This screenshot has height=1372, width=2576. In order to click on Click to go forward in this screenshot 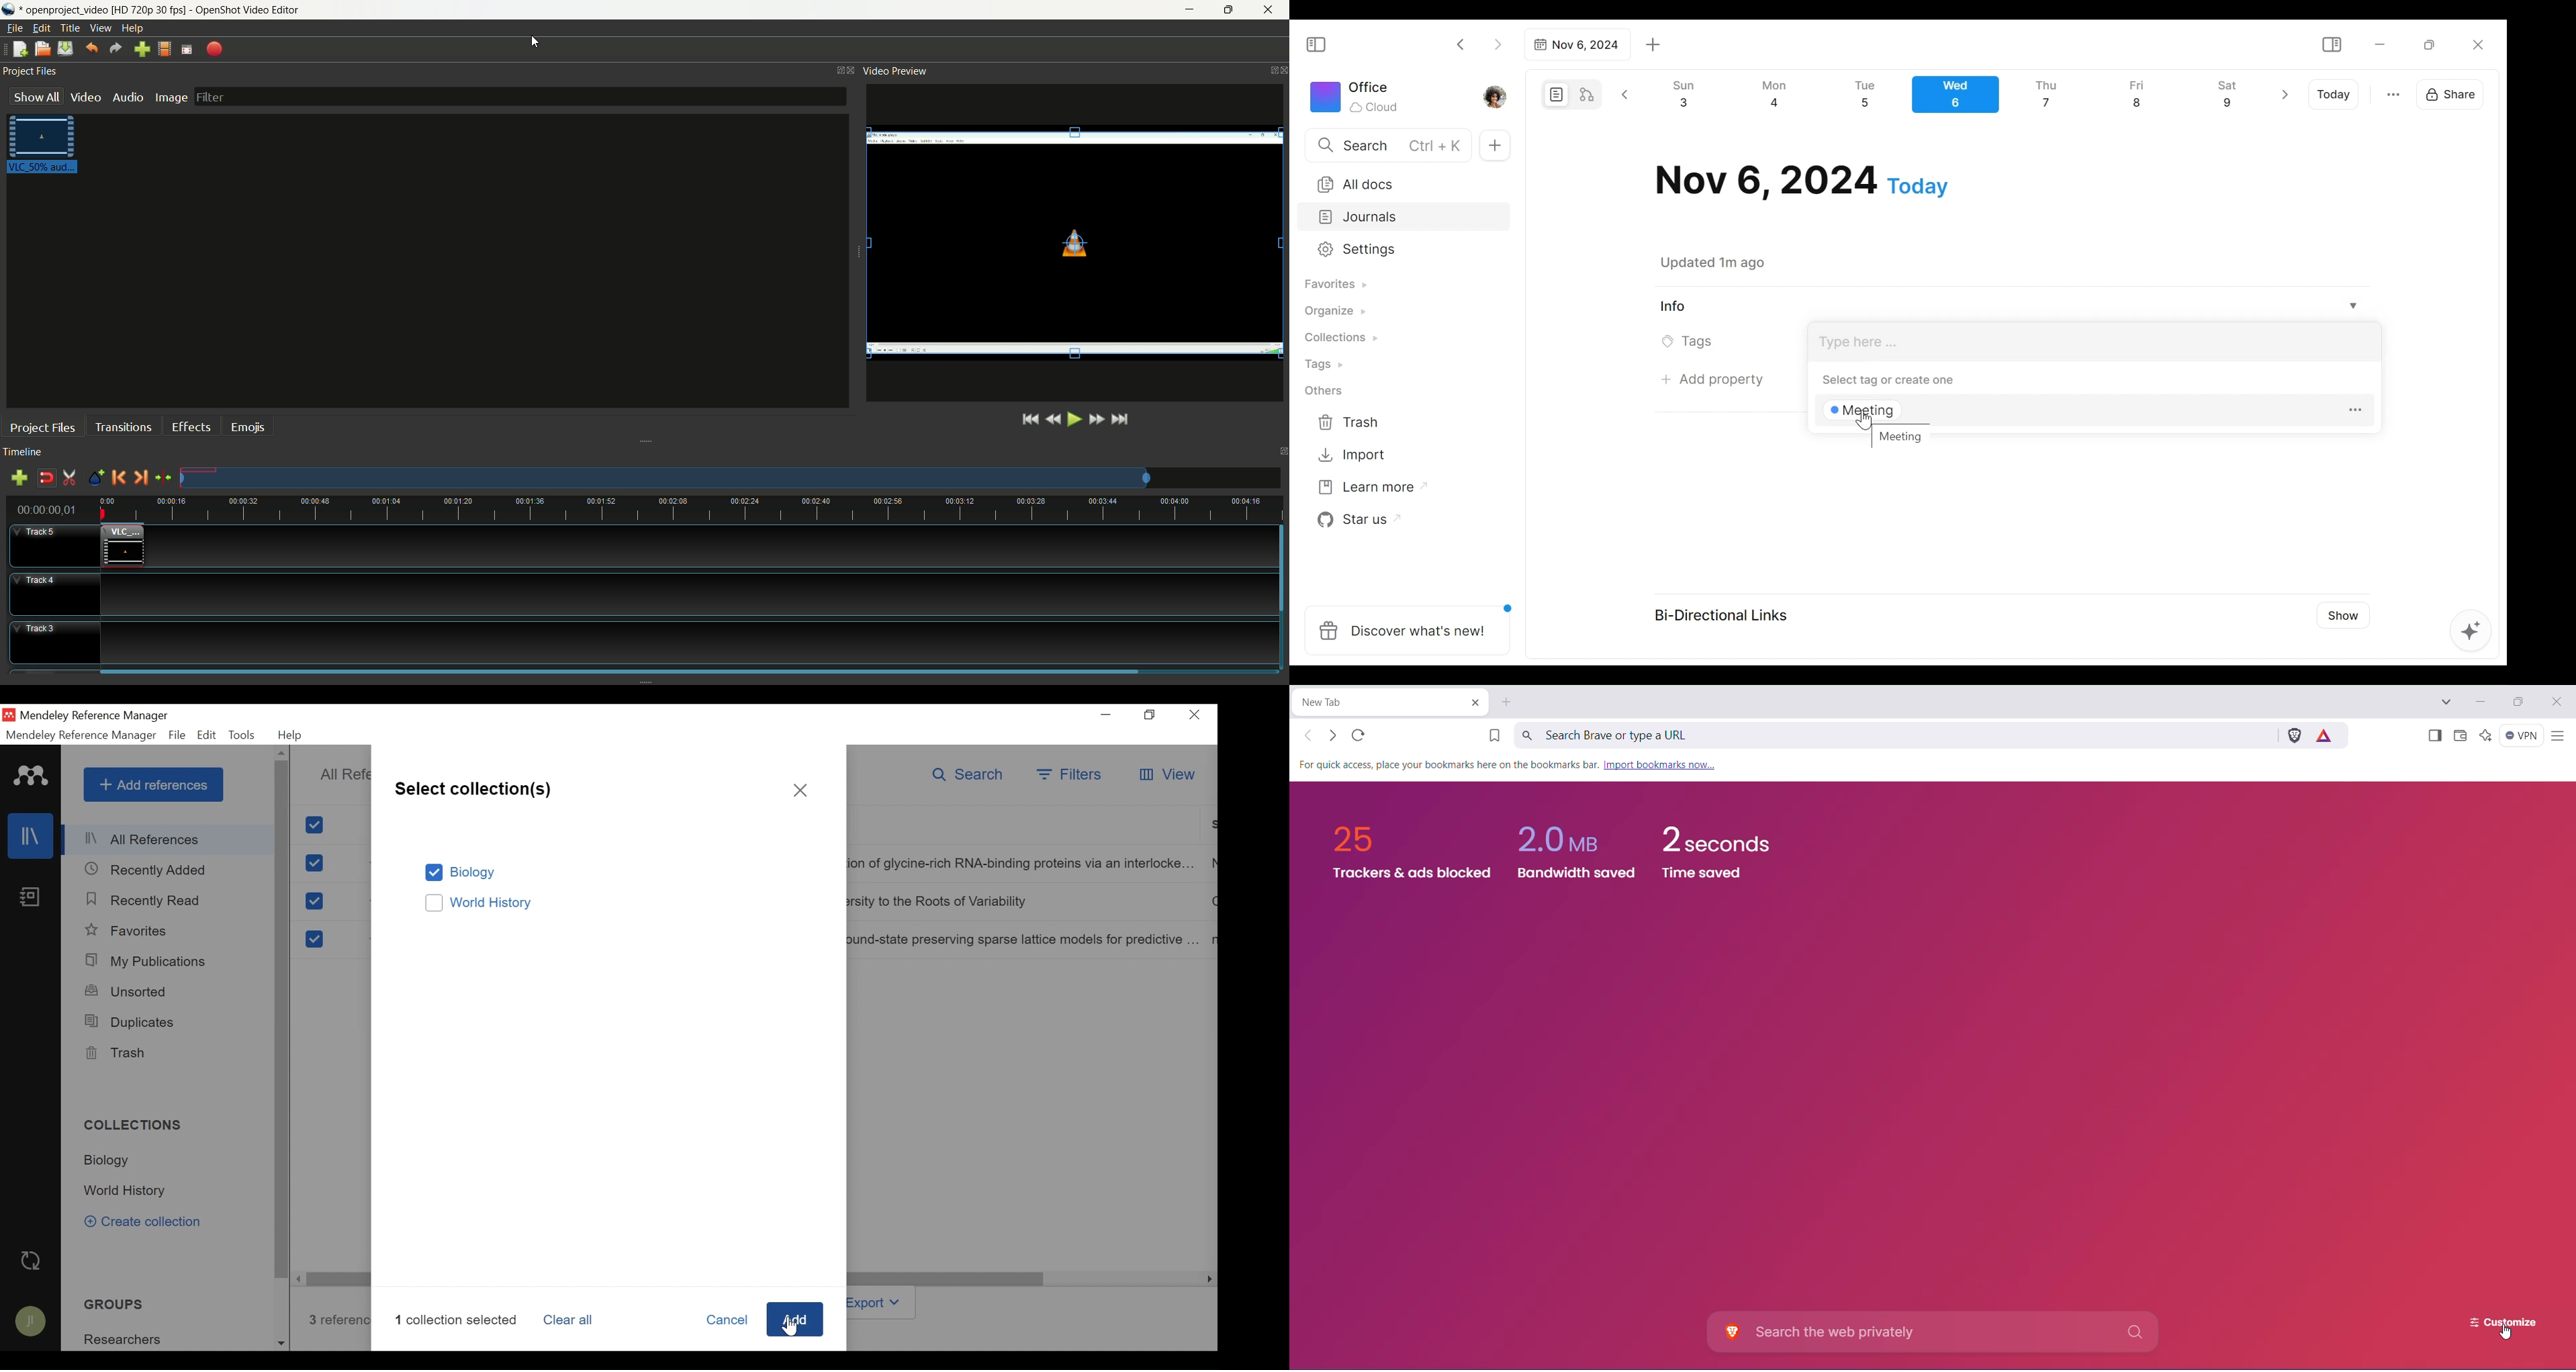, I will do `click(1497, 43)`.